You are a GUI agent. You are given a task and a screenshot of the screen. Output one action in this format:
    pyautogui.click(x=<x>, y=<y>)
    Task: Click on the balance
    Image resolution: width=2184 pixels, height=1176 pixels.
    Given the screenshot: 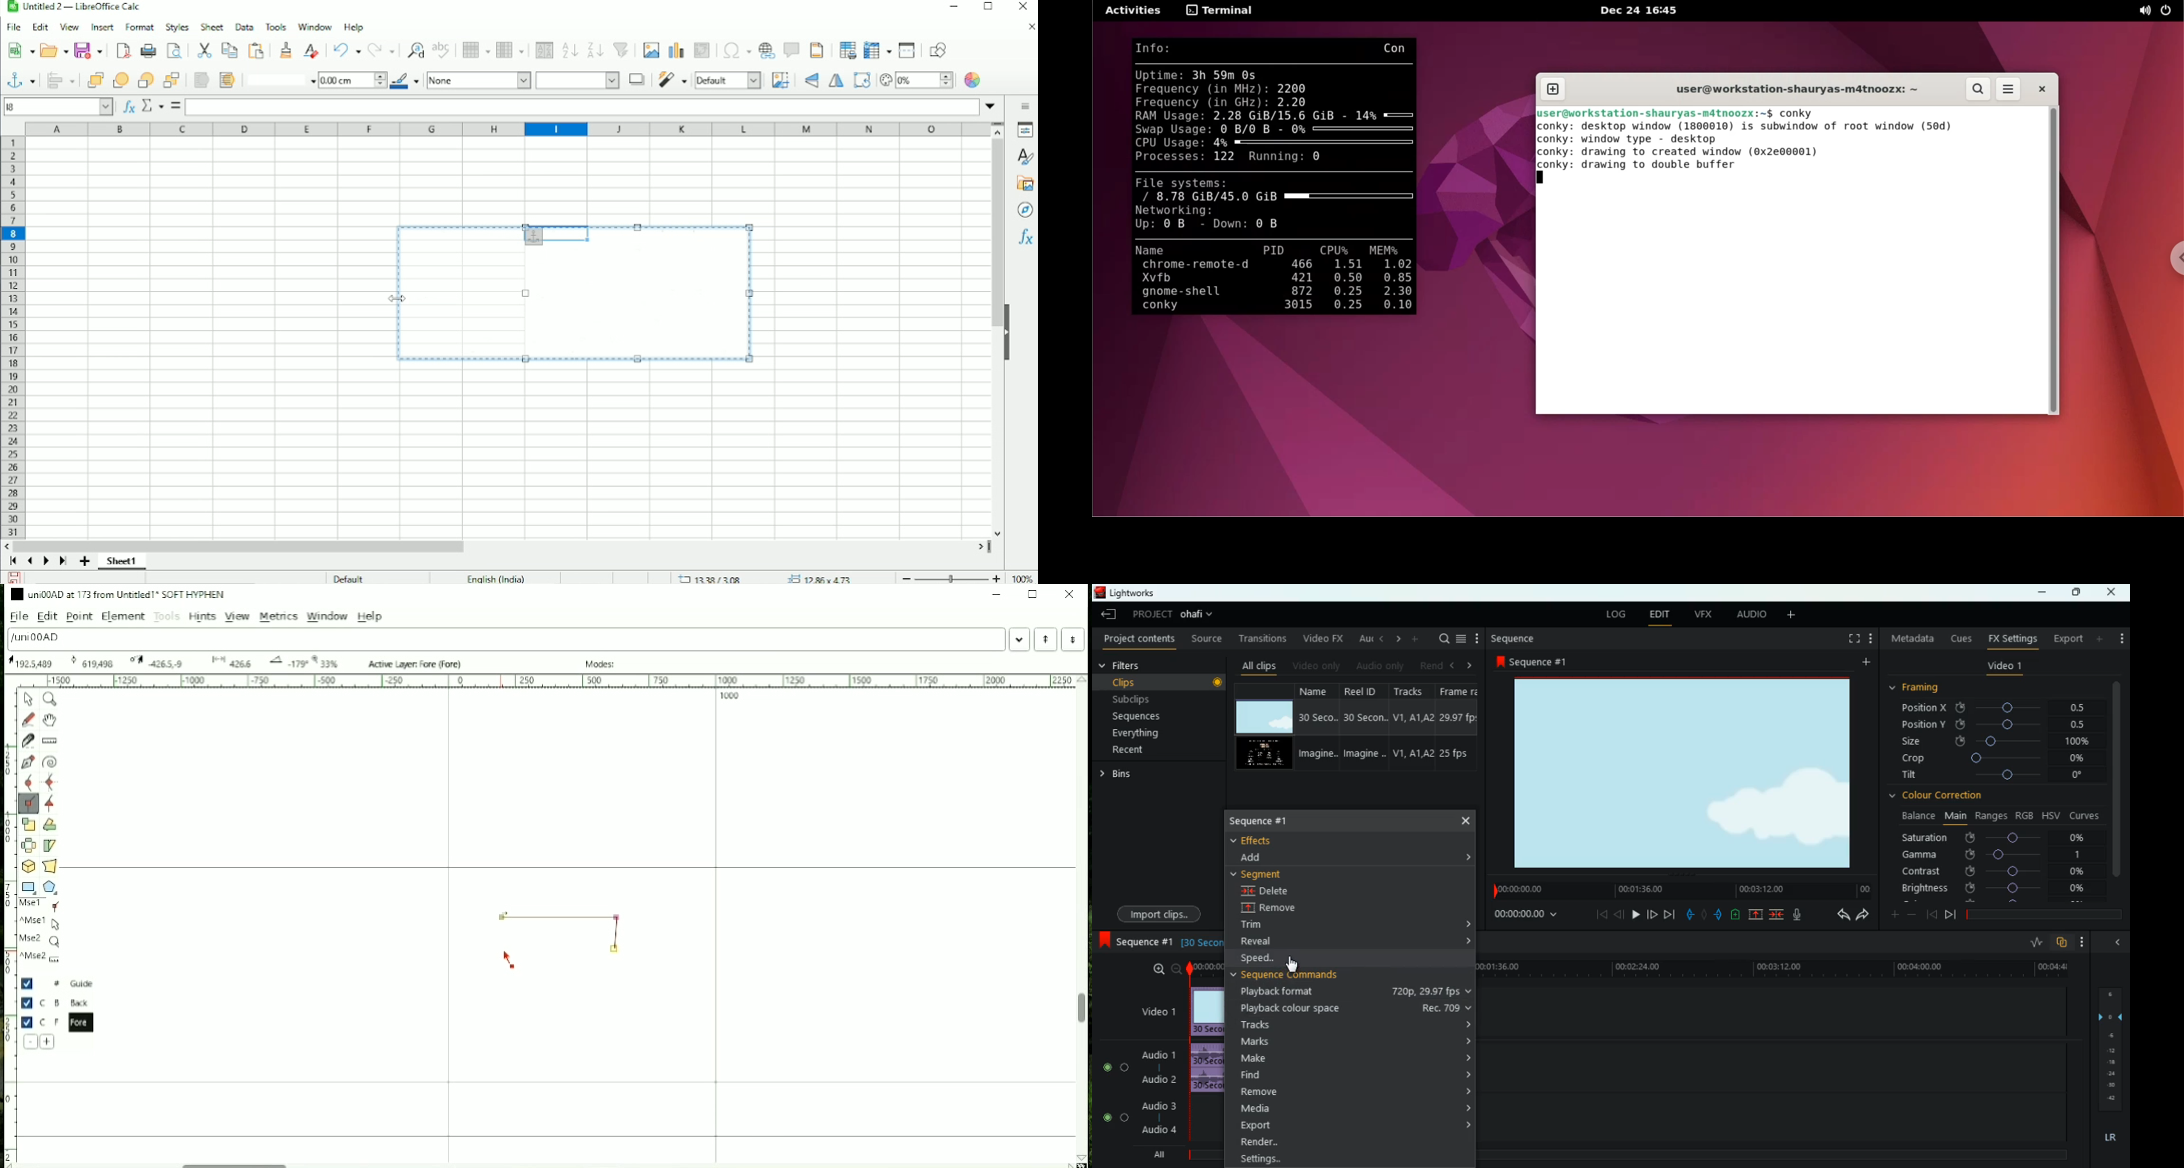 What is the action you would take?
    pyautogui.click(x=1916, y=816)
    